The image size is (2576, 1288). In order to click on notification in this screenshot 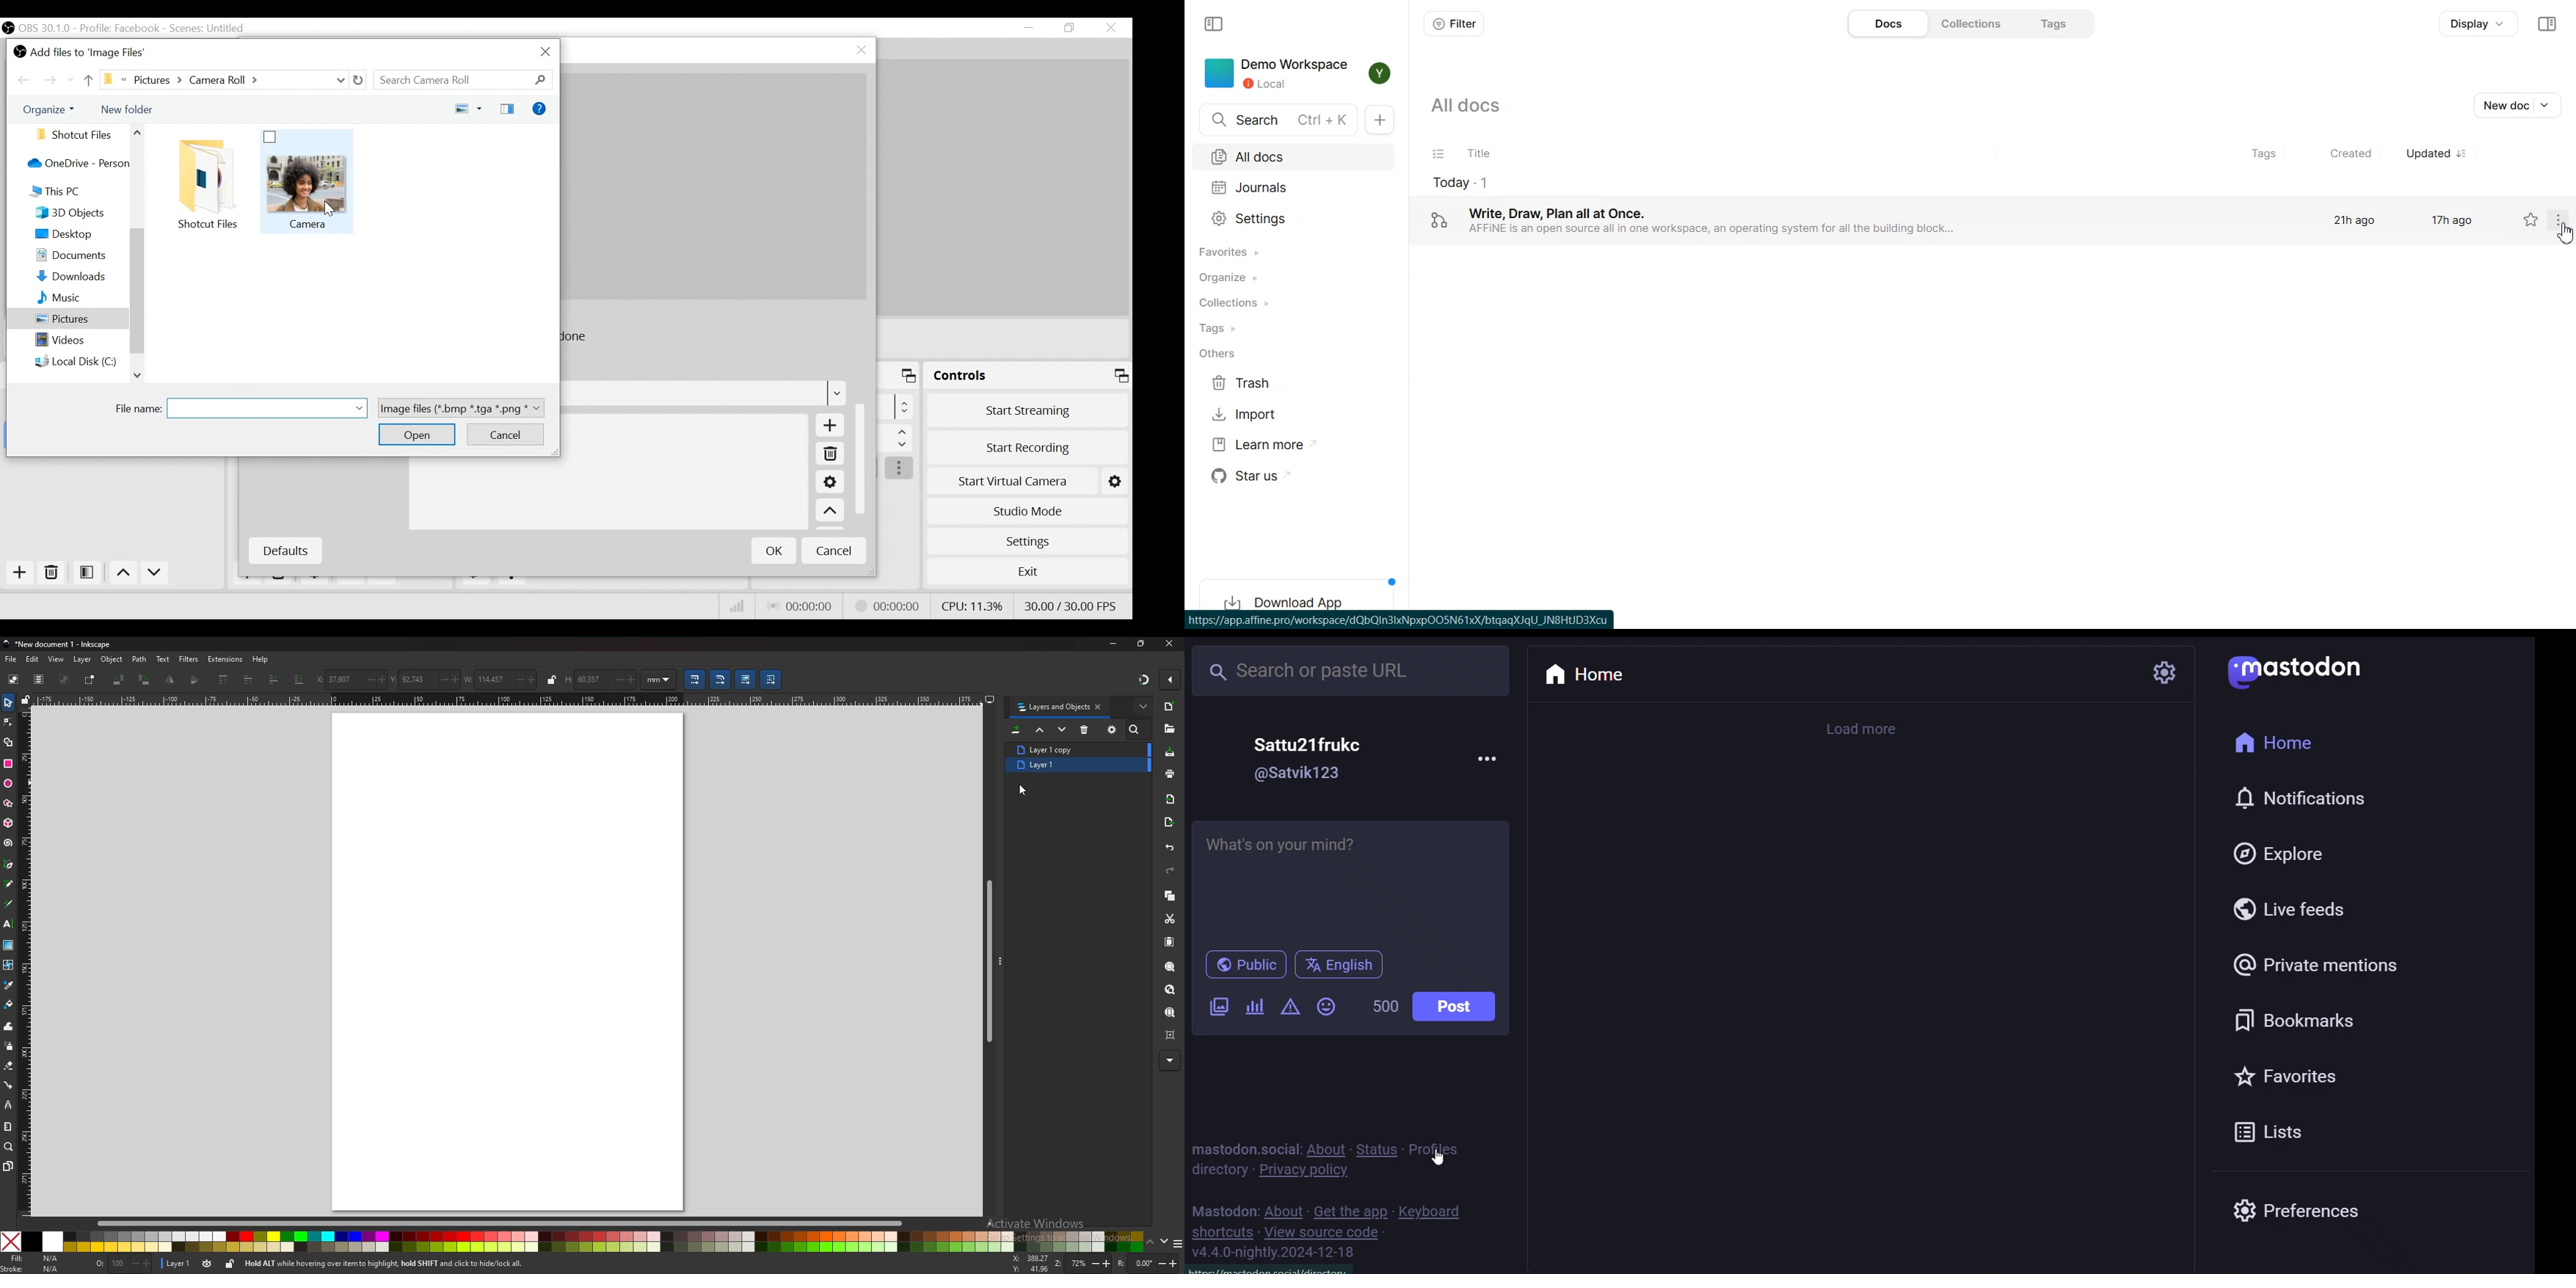, I will do `click(2312, 794)`.